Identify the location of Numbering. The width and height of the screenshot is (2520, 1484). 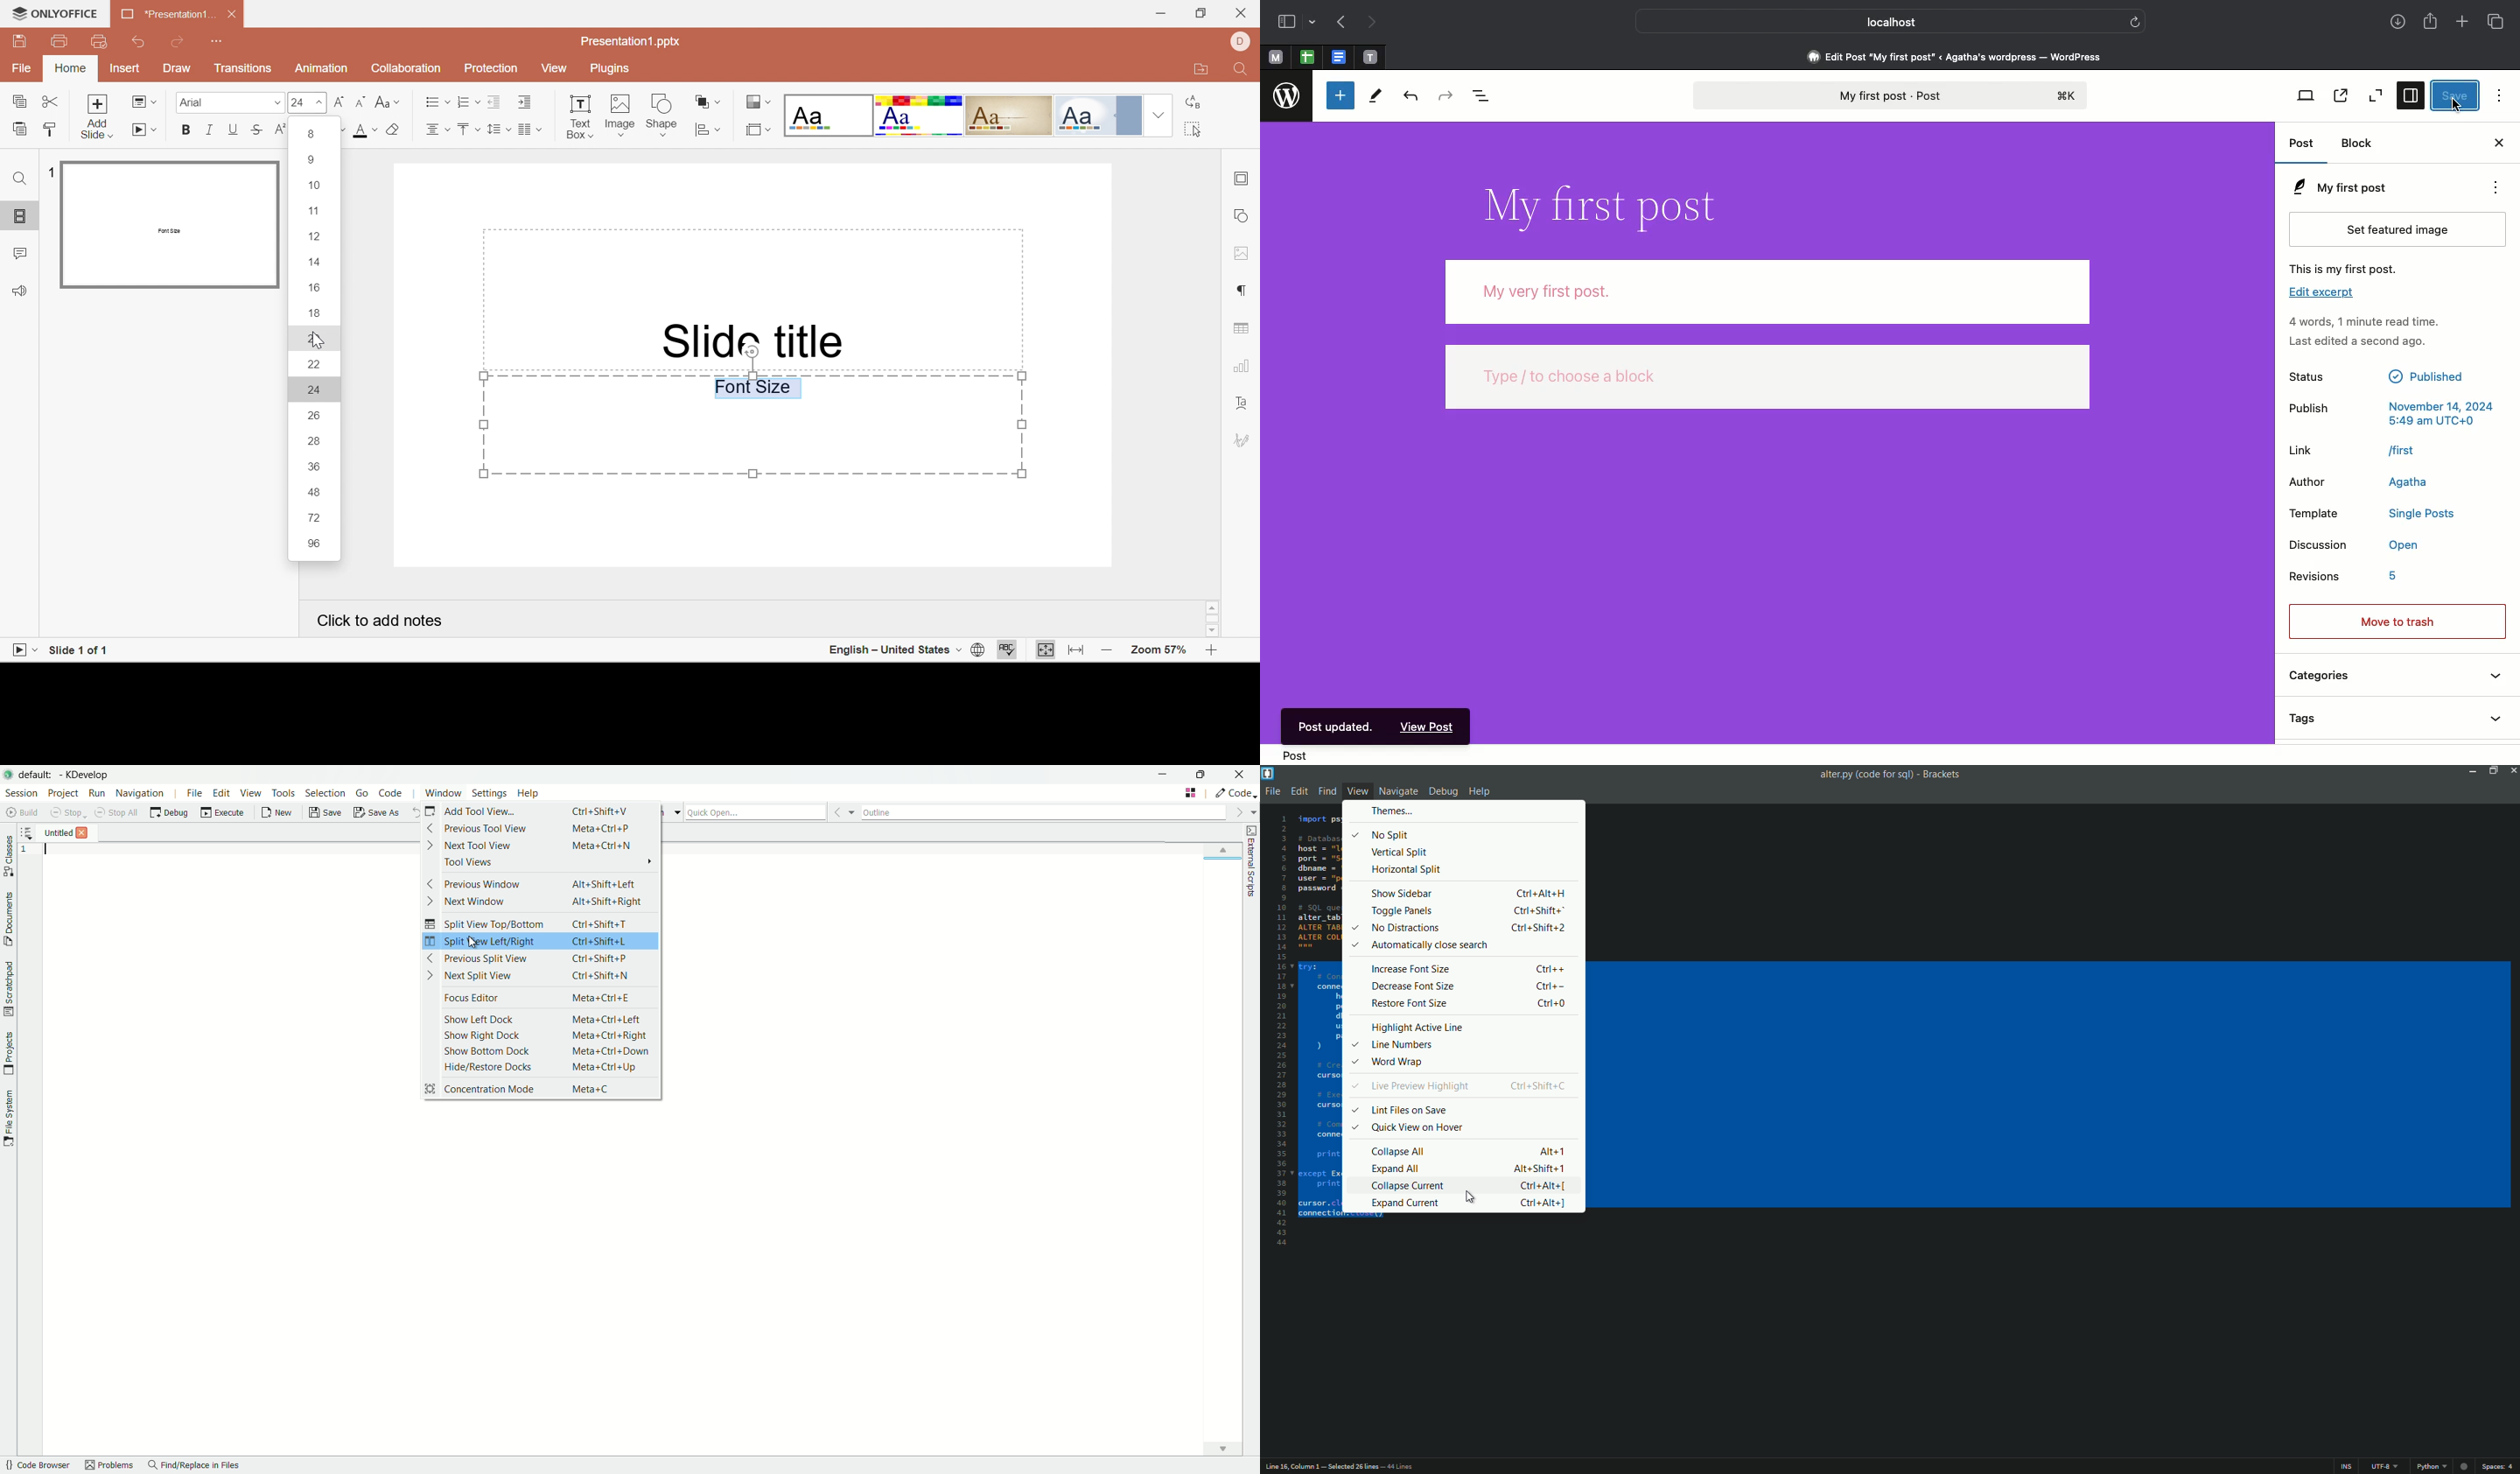
(467, 102).